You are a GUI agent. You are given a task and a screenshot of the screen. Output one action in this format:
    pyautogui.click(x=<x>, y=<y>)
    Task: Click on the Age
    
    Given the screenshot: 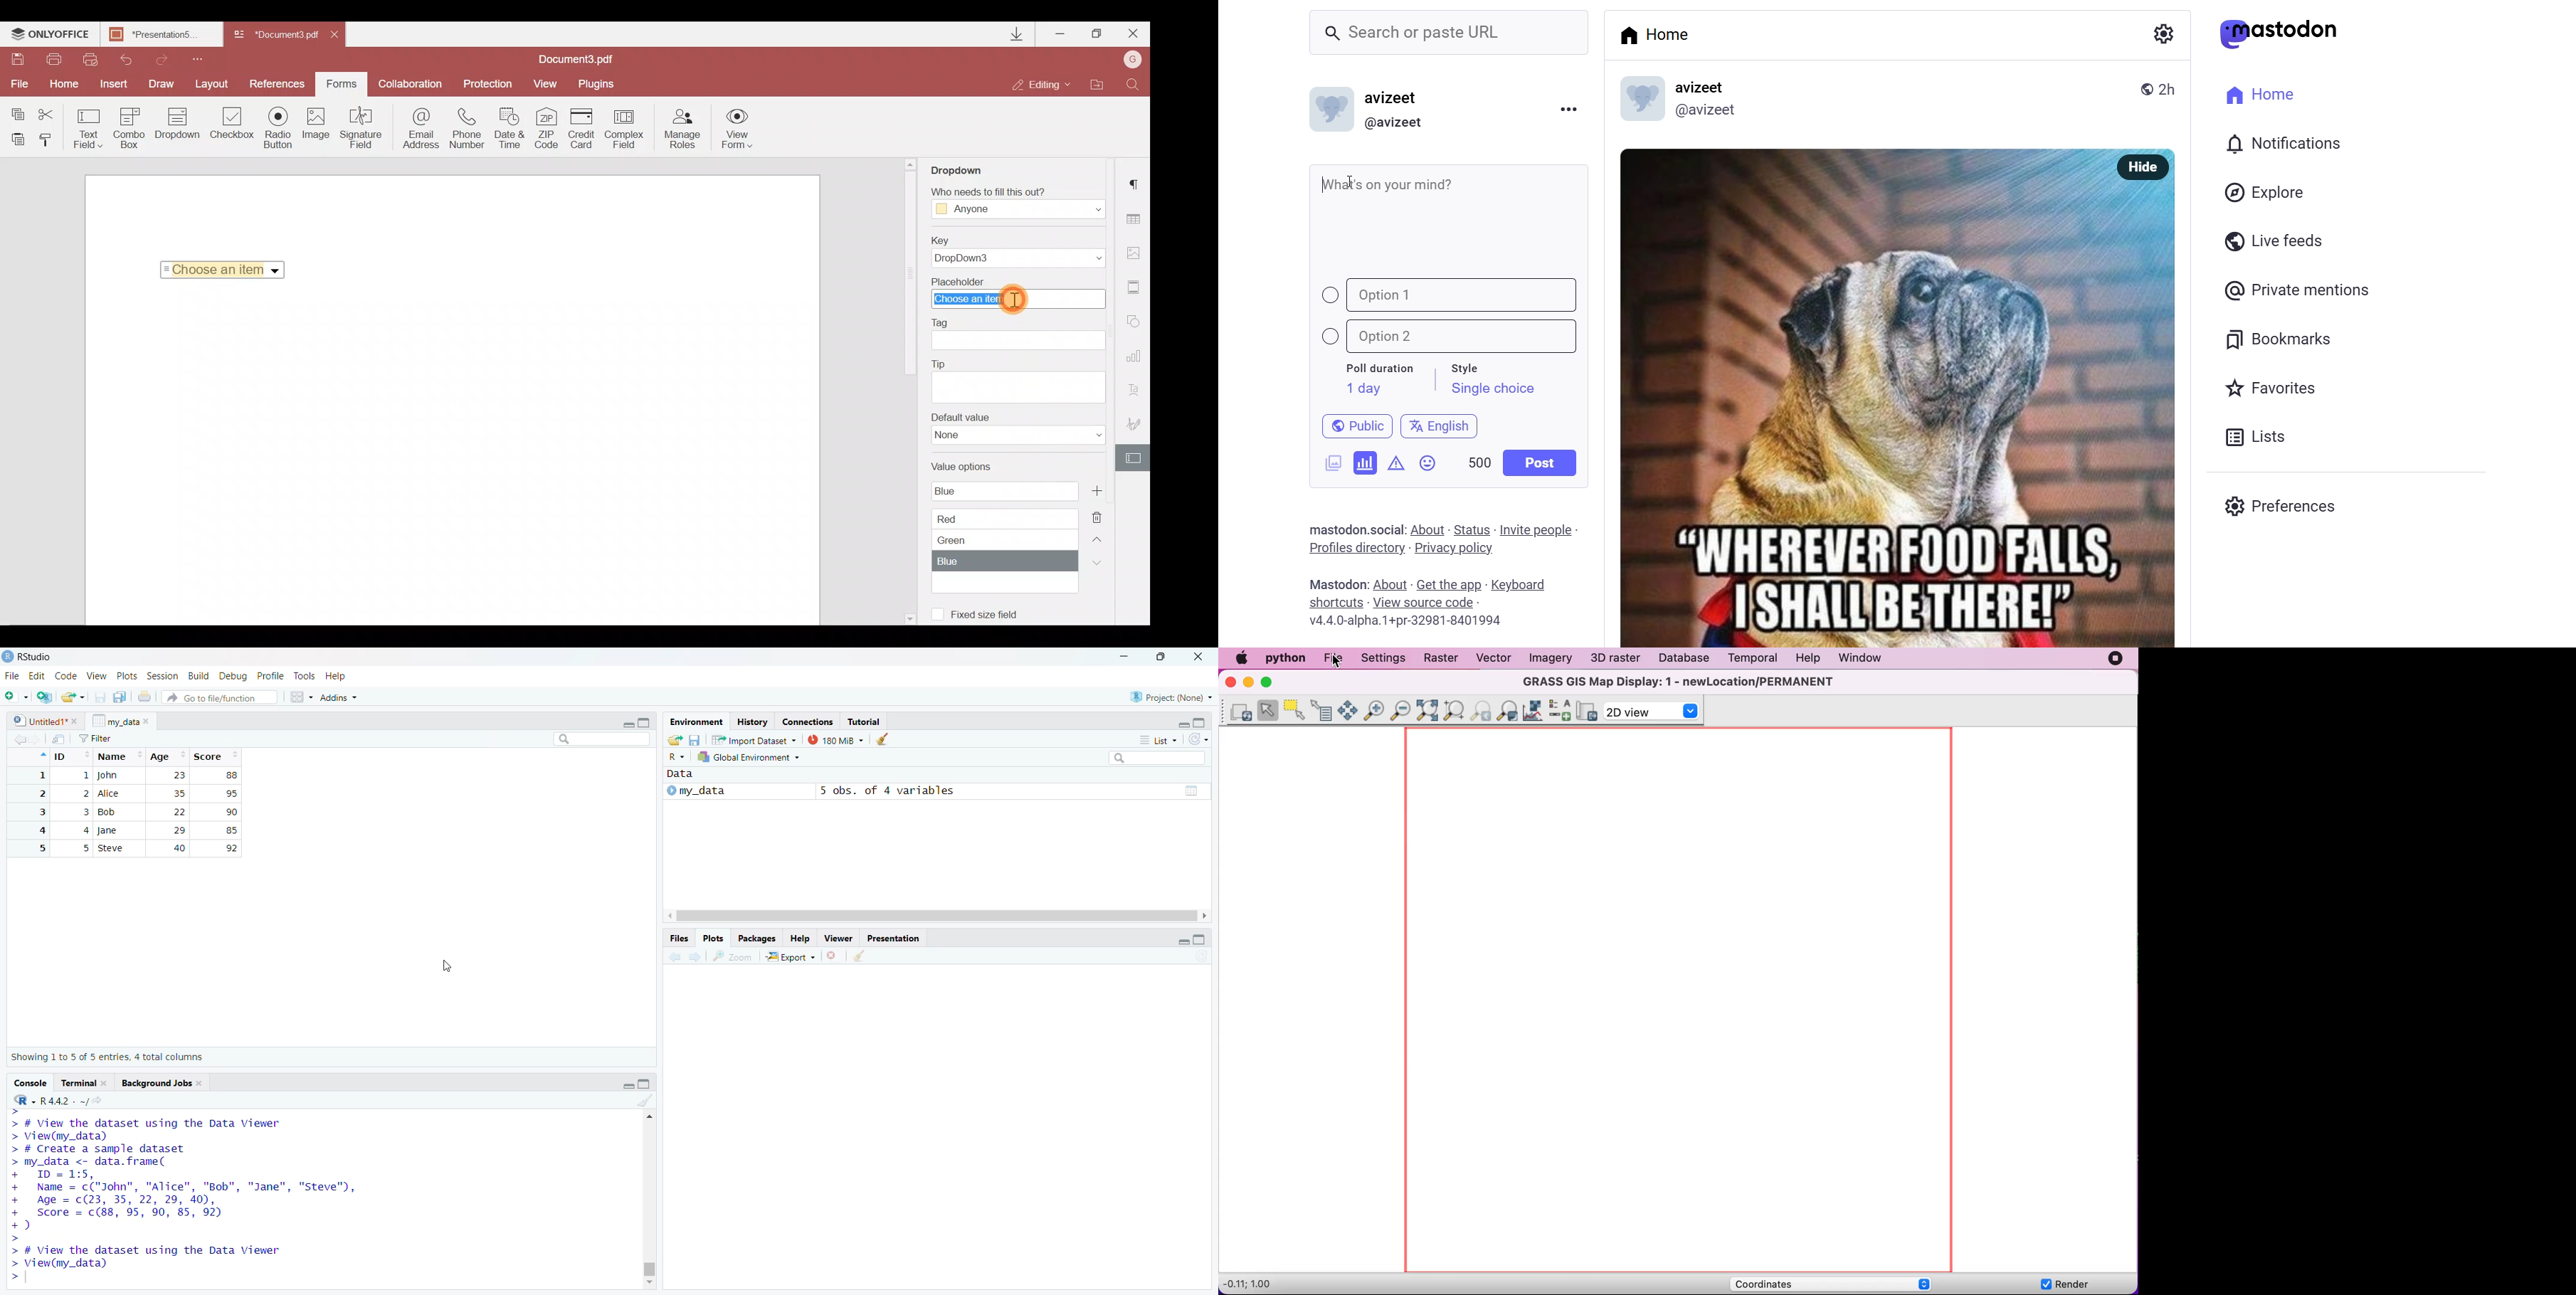 What is the action you would take?
    pyautogui.click(x=168, y=757)
    